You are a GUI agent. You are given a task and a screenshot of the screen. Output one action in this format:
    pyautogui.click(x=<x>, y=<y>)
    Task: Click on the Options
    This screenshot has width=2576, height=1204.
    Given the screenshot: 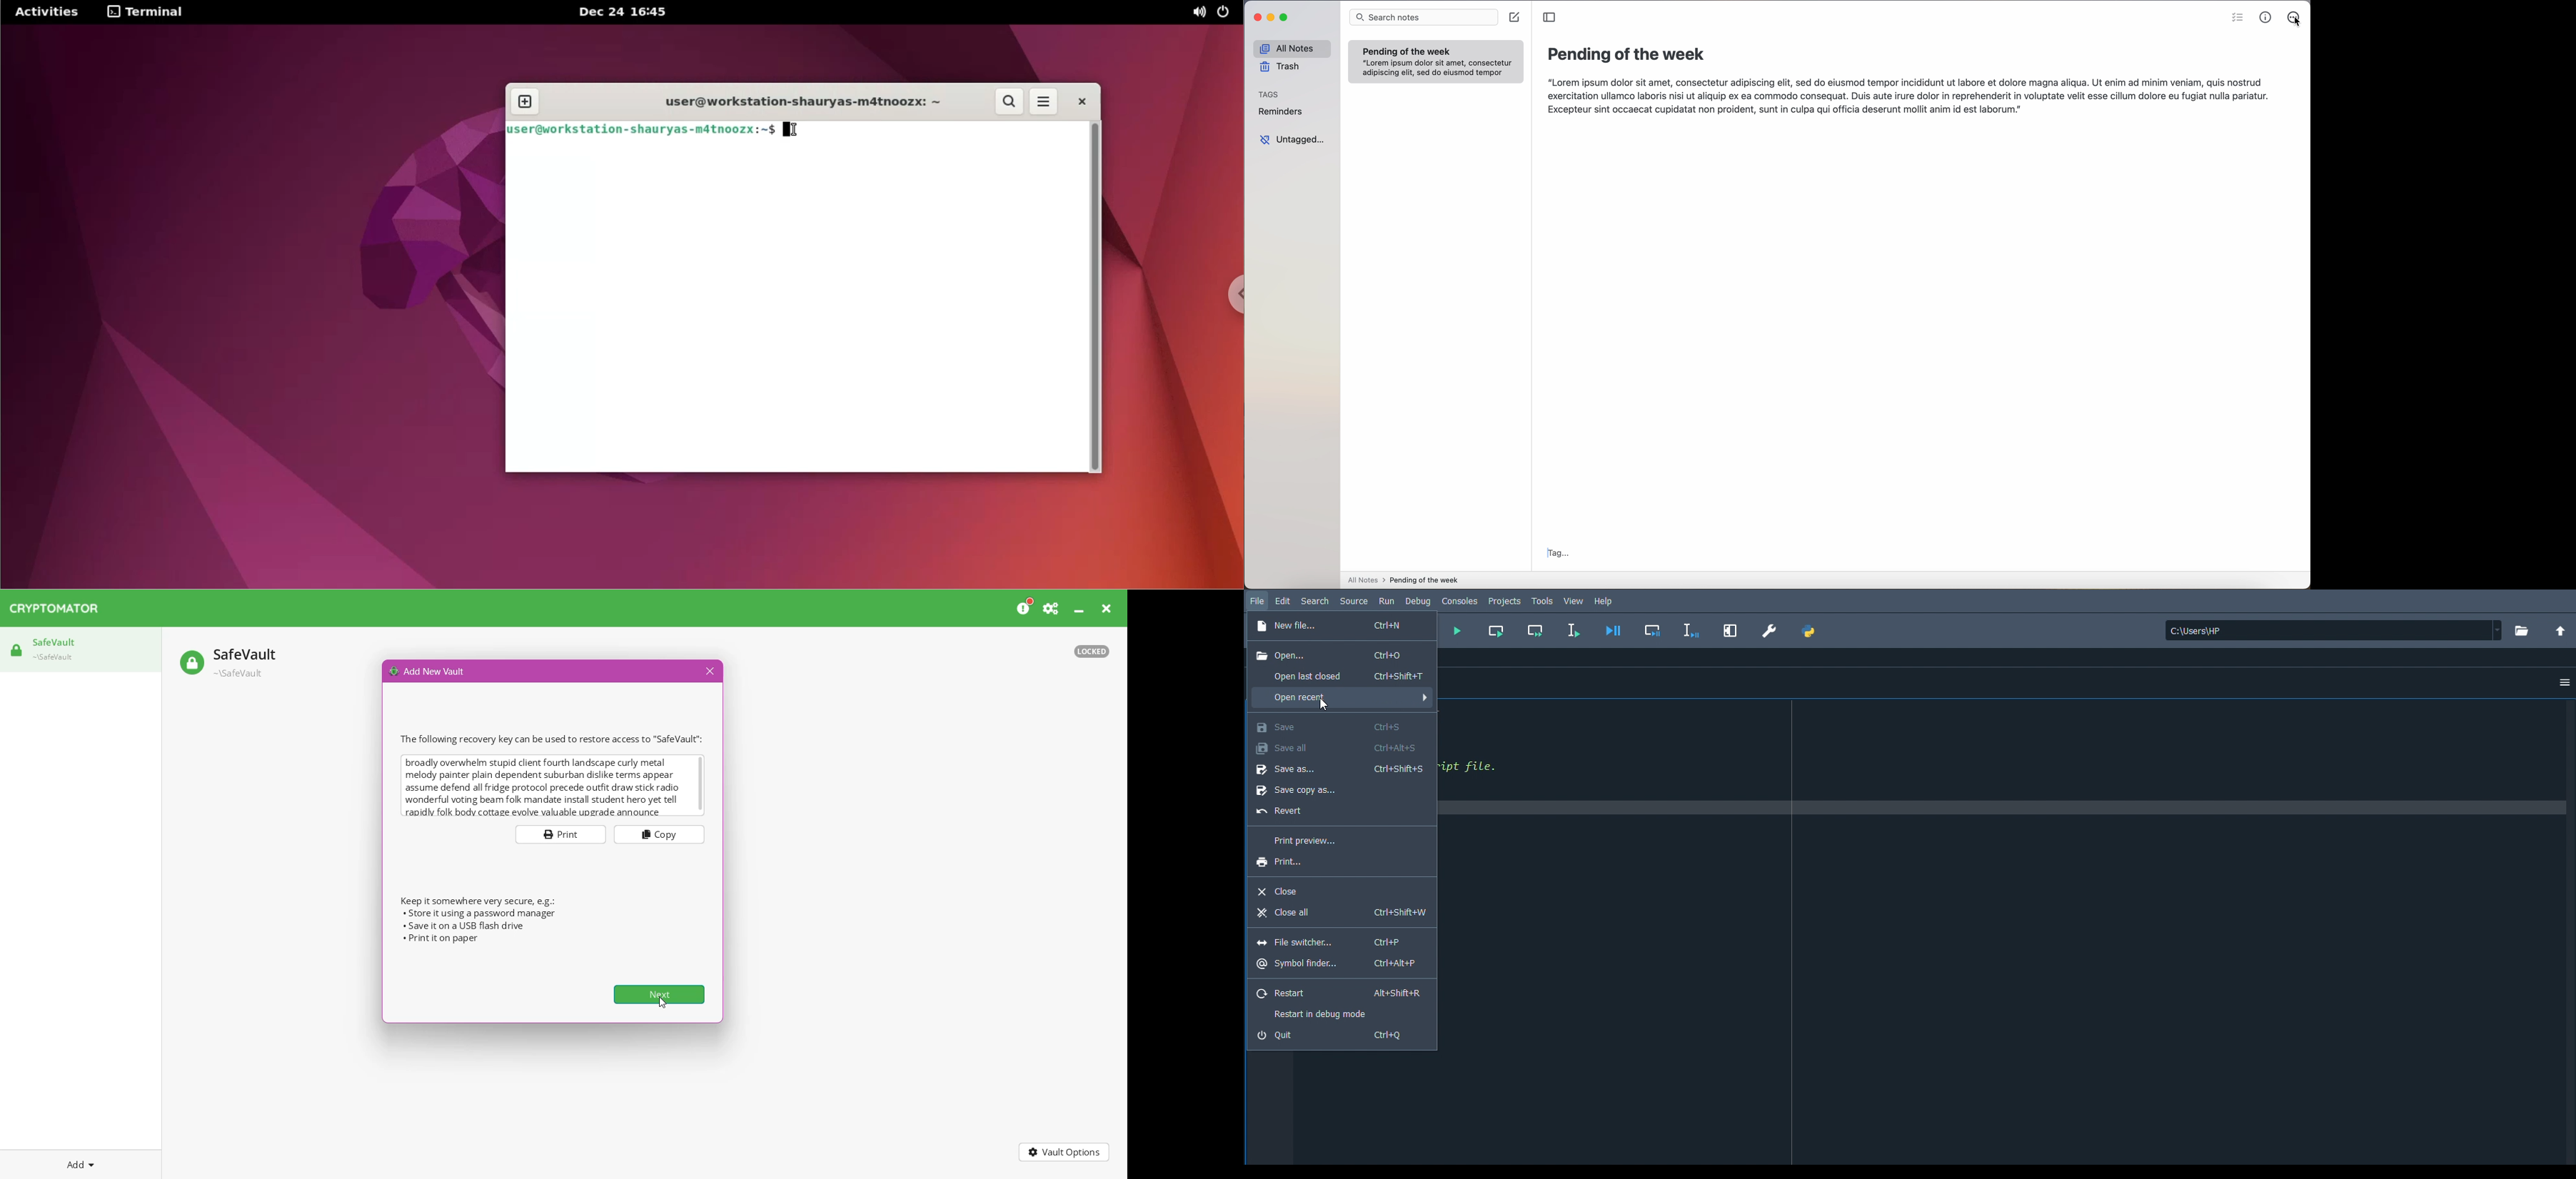 What is the action you would take?
    pyautogui.click(x=2565, y=683)
    